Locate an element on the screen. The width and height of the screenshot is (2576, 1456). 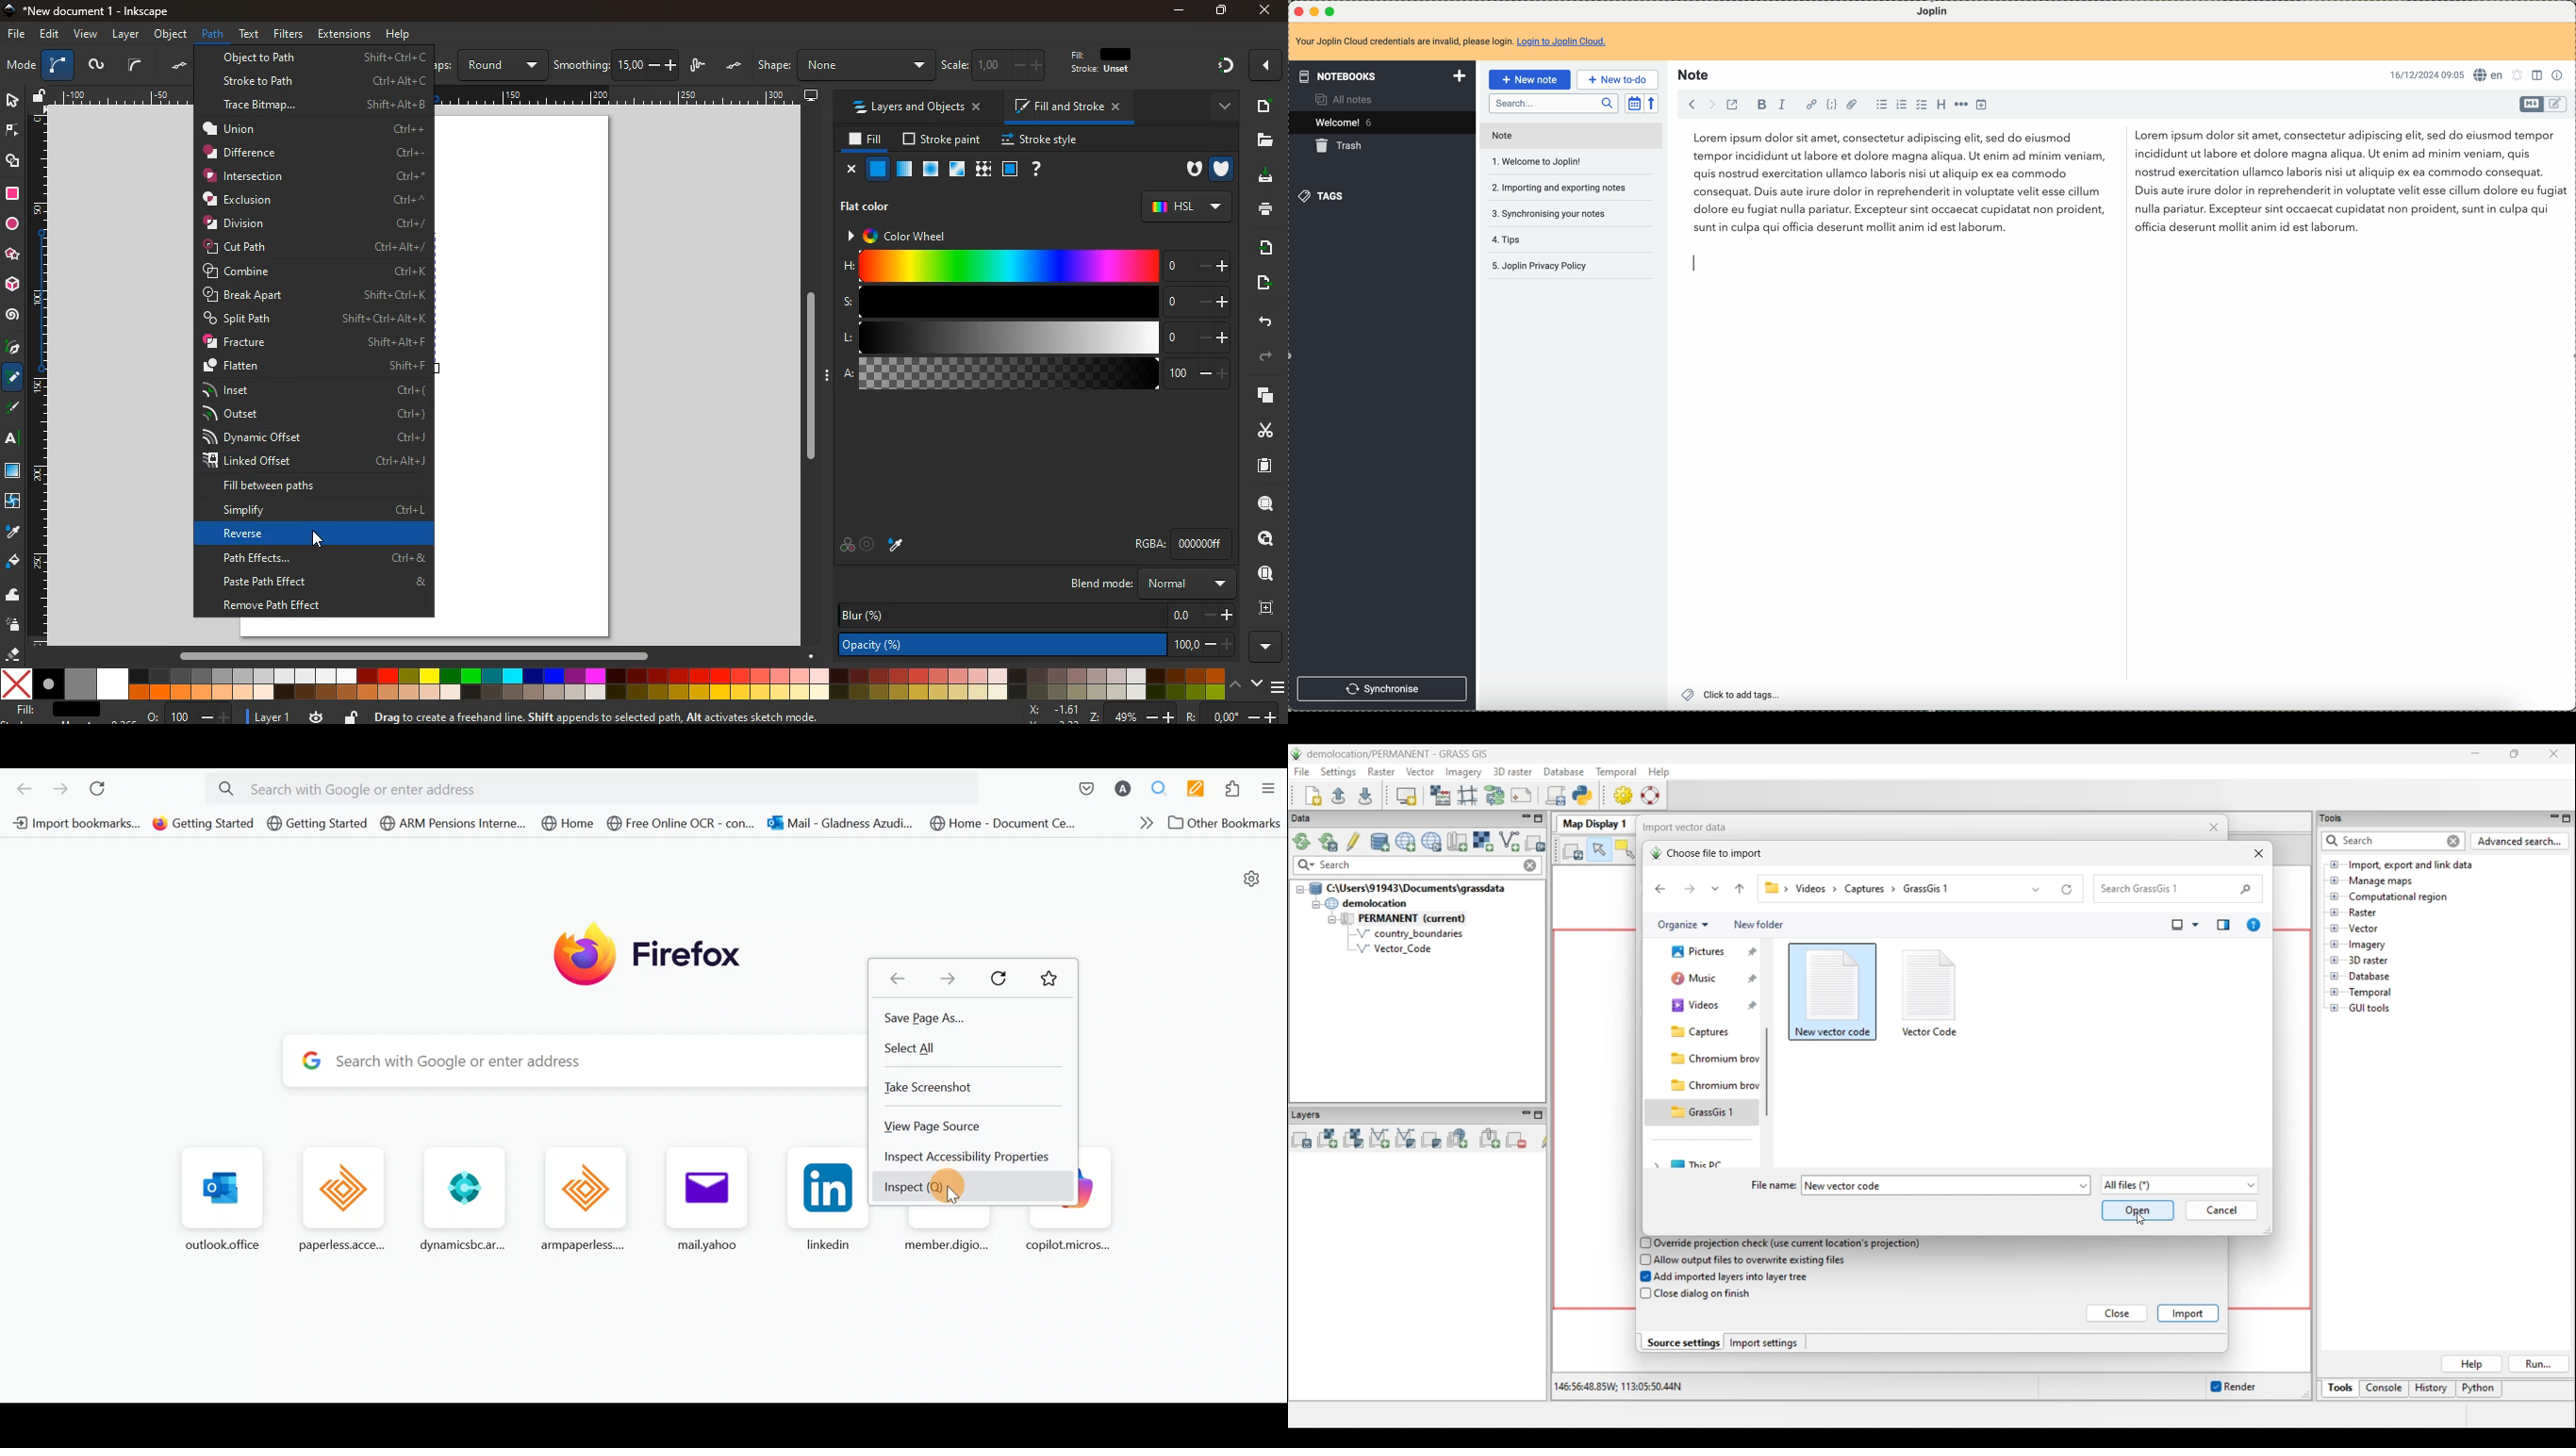
paste path effect is located at coordinates (321, 582).